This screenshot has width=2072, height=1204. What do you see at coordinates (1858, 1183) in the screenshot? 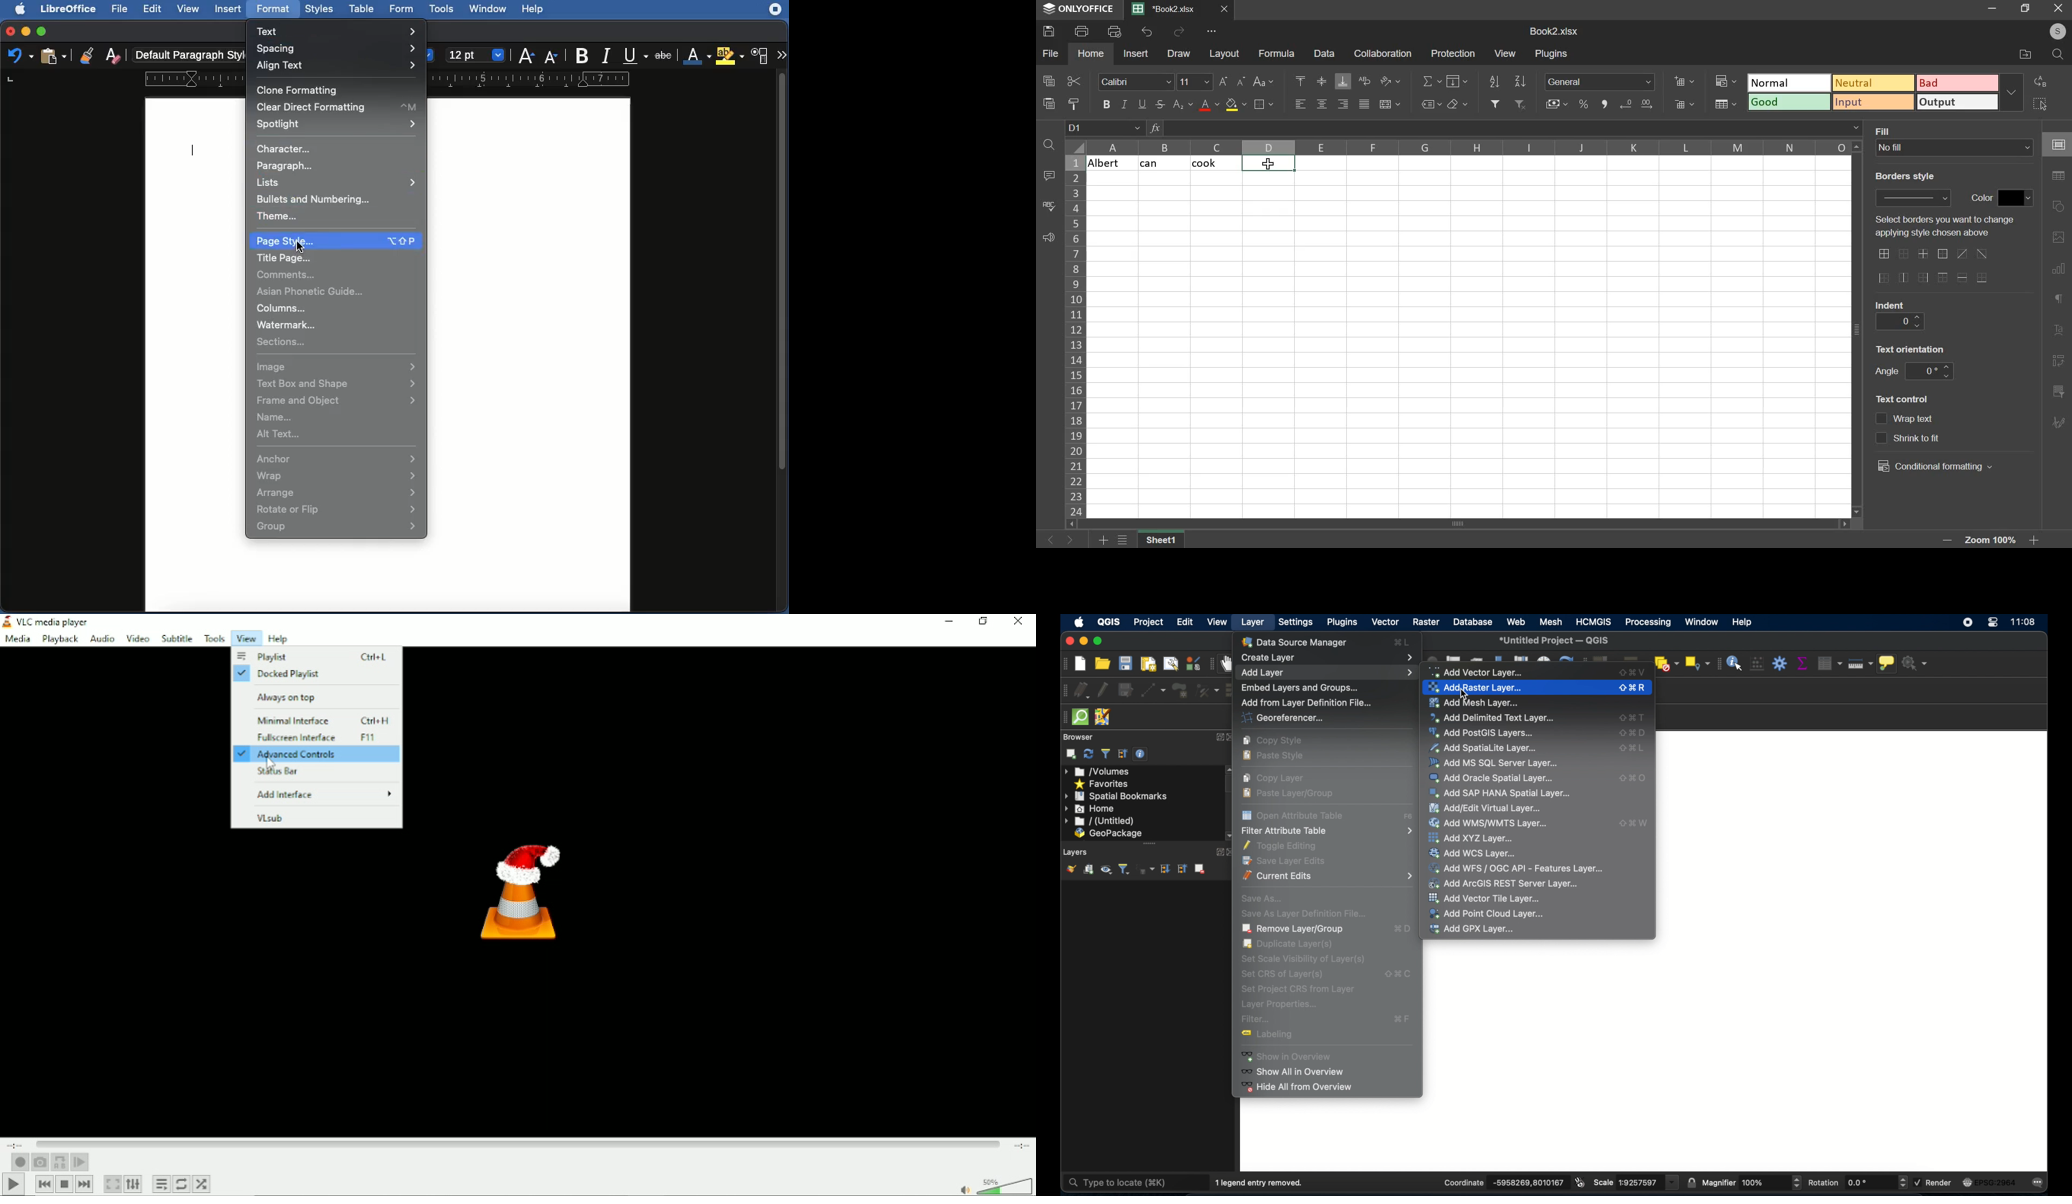
I see `rotations` at bounding box center [1858, 1183].